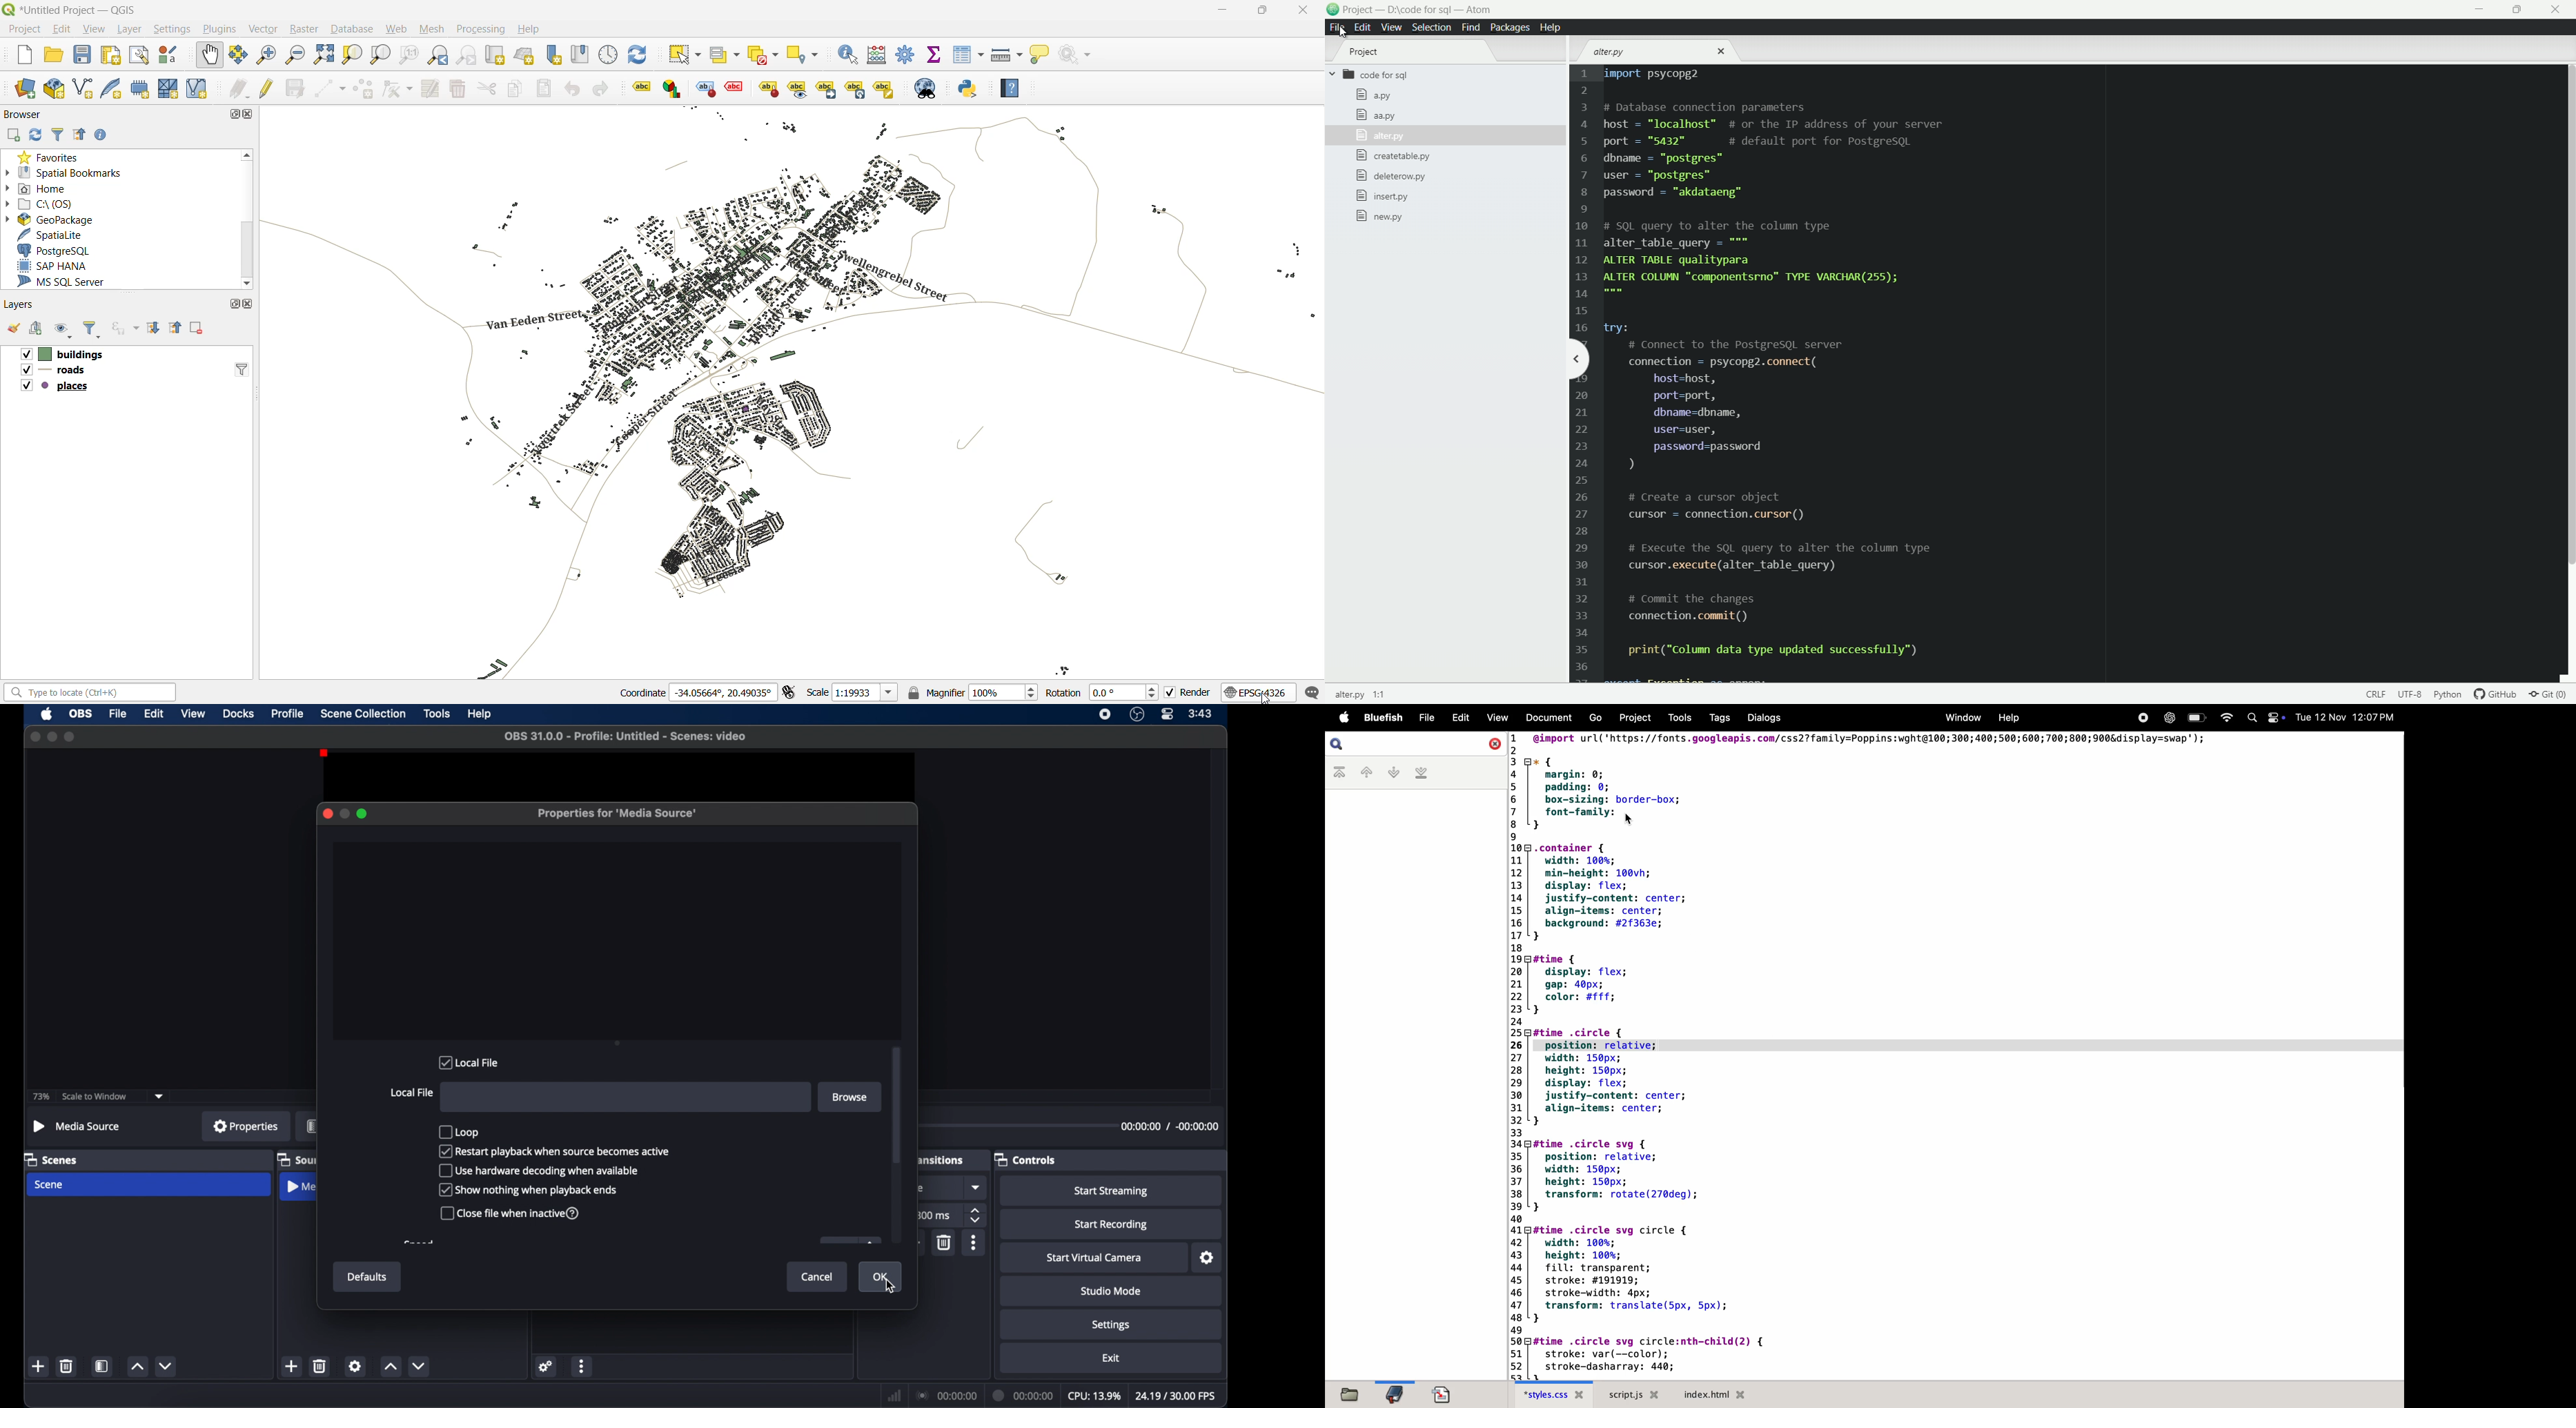  Describe the element at coordinates (377, 55) in the screenshot. I see `zoom layer` at that location.